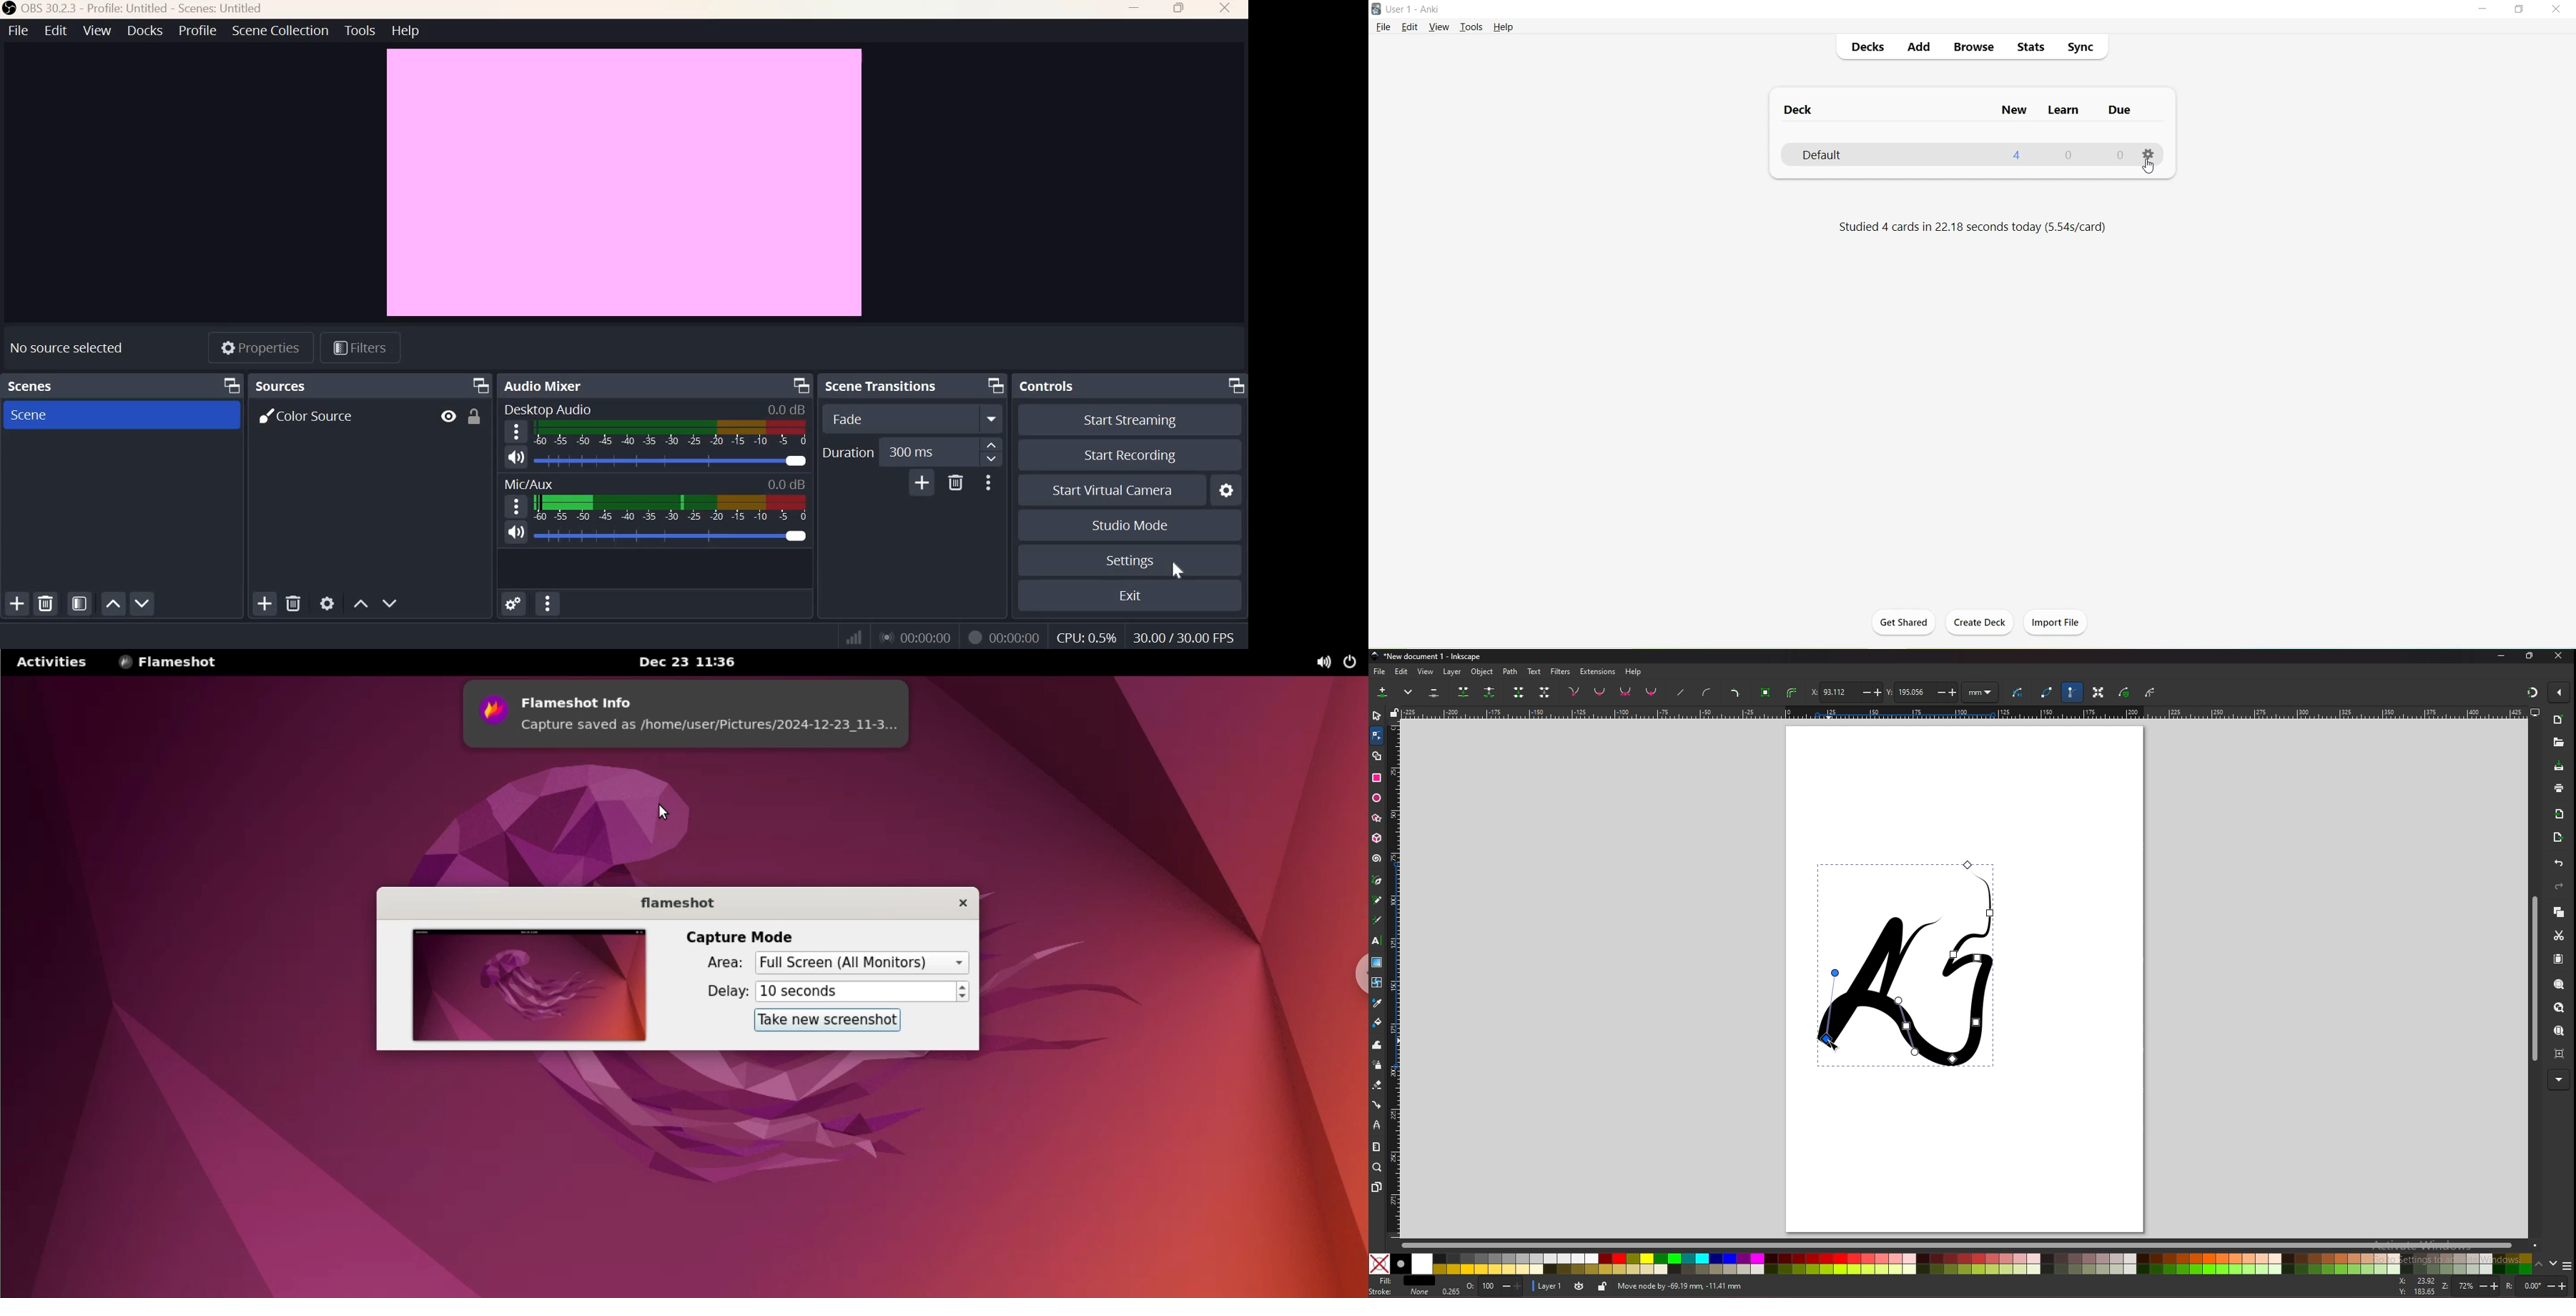 The height and width of the screenshot is (1316, 2576). What do you see at coordinates (406, 31) in the screenshot?
I see `Help` at bounding box center [406, 31].